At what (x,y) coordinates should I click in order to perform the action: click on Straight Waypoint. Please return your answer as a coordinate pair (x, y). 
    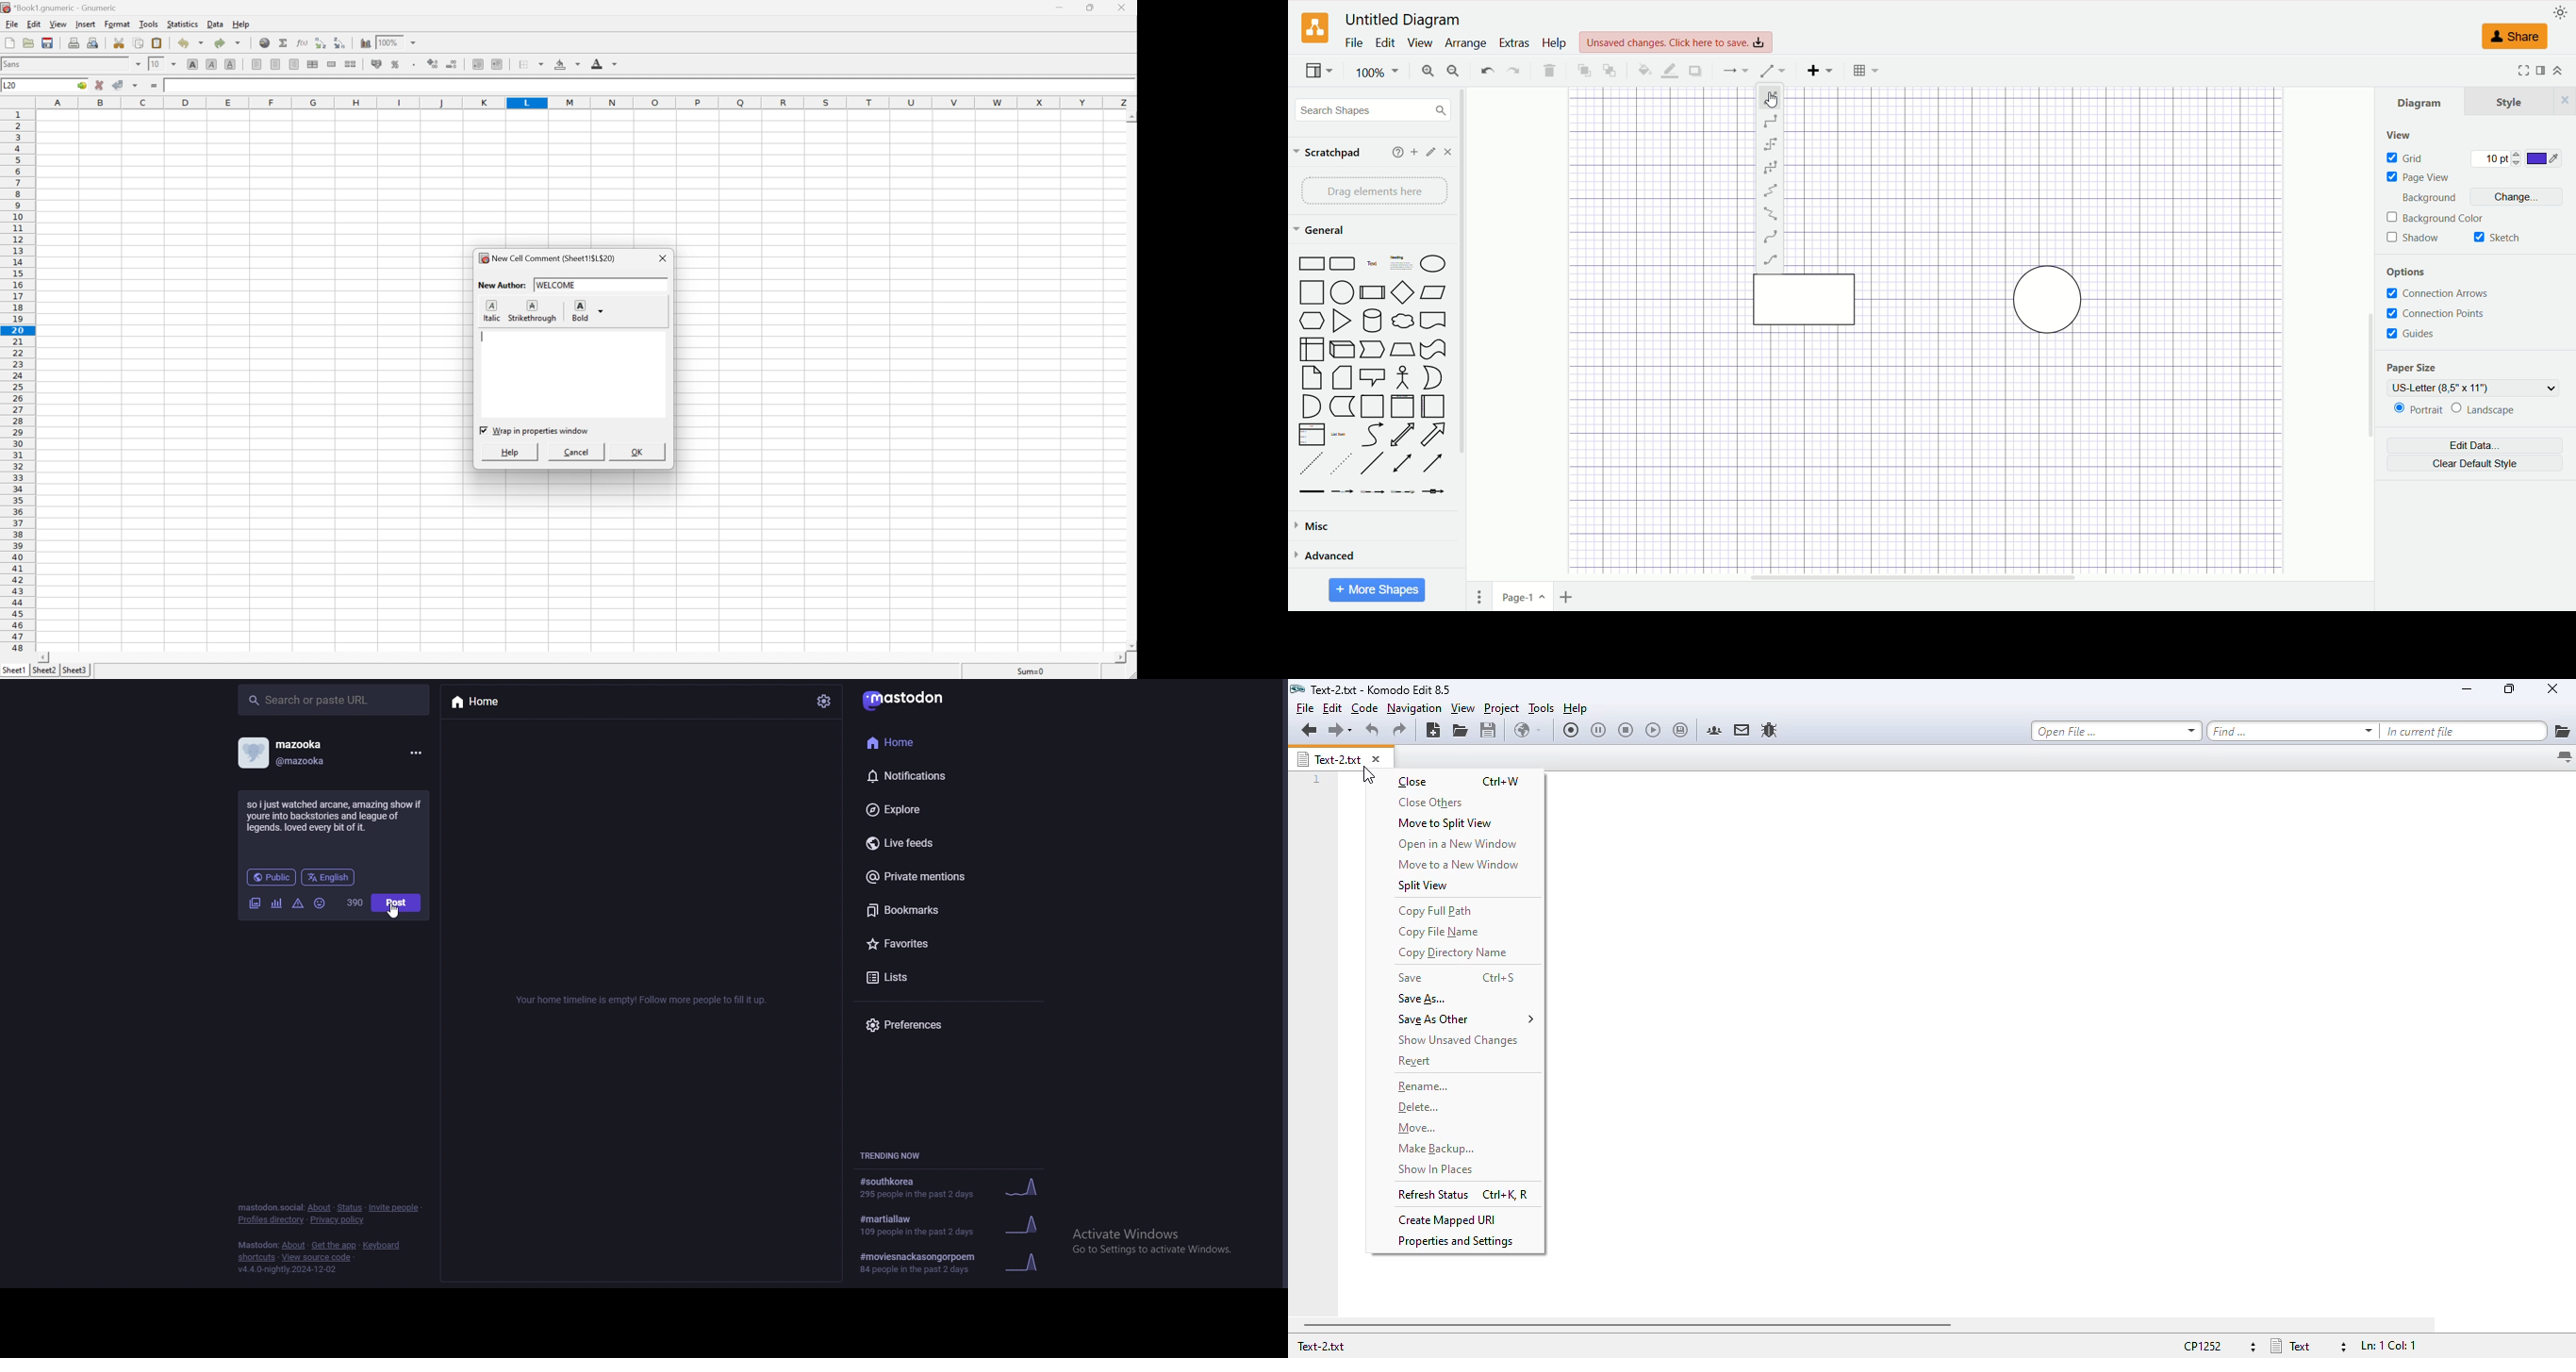
    Looking at the image, I should click on (1772, 95).